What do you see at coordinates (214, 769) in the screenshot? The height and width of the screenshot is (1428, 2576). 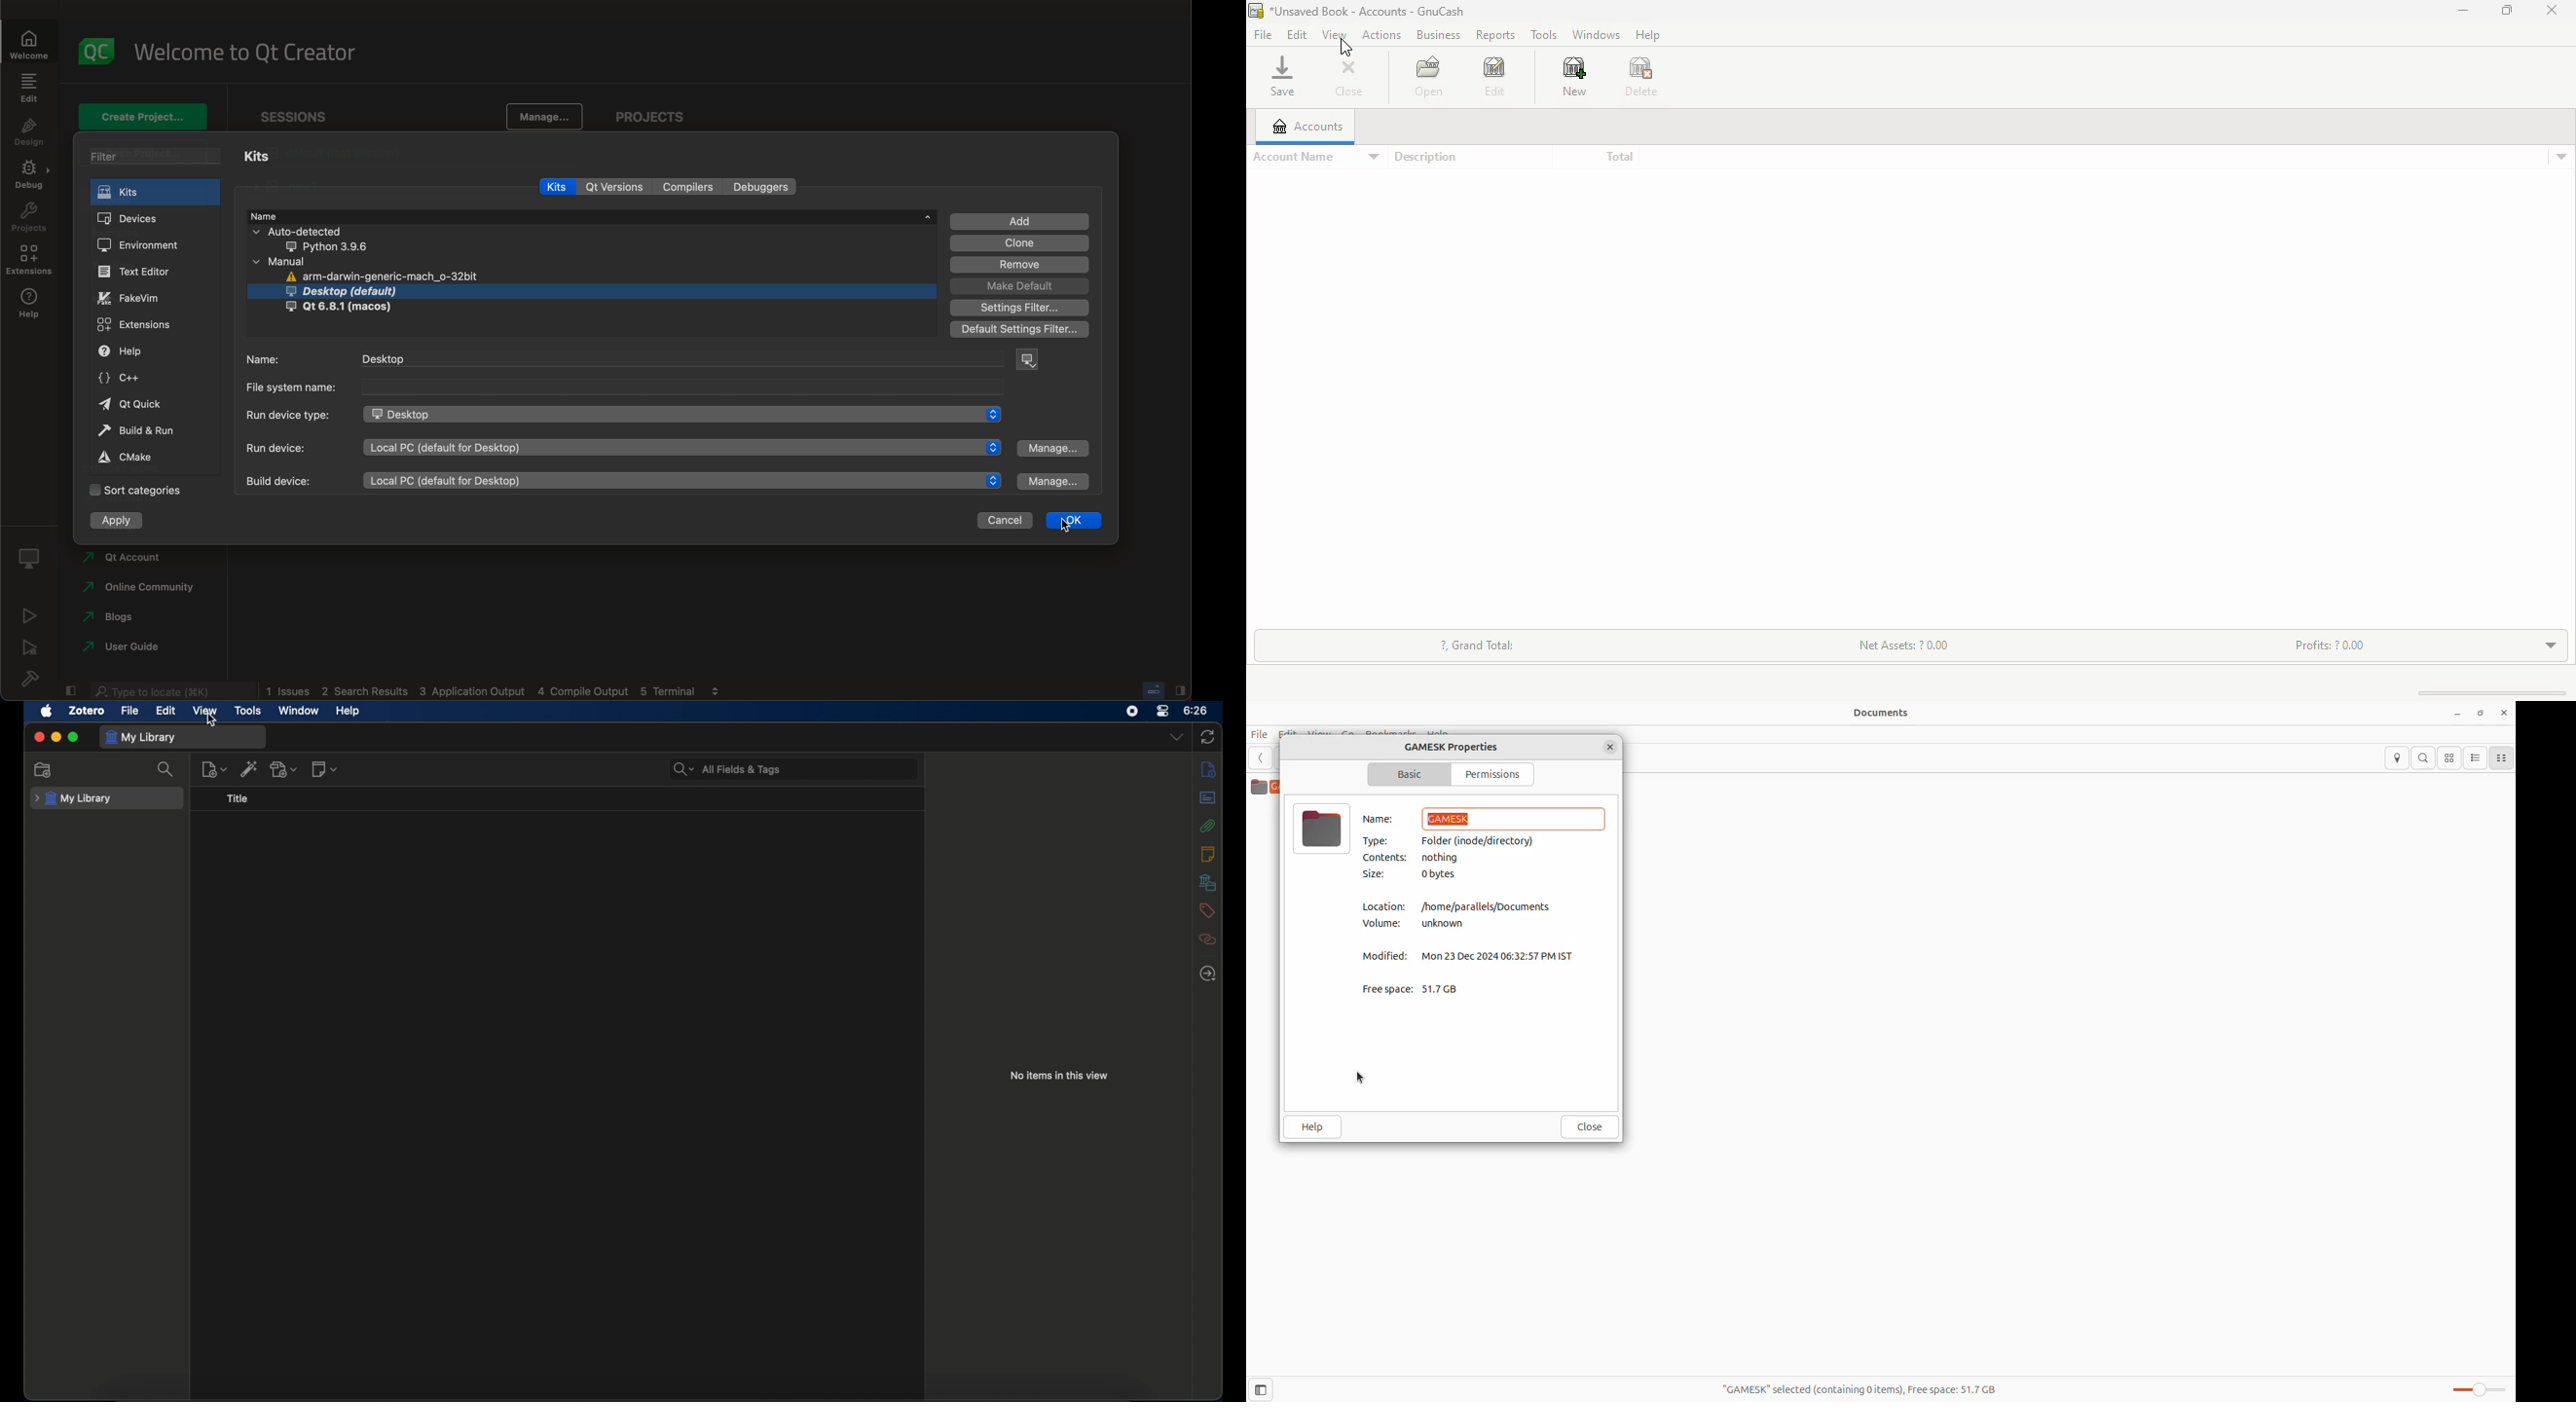 I see `new items` at bounding box center [214, 769].